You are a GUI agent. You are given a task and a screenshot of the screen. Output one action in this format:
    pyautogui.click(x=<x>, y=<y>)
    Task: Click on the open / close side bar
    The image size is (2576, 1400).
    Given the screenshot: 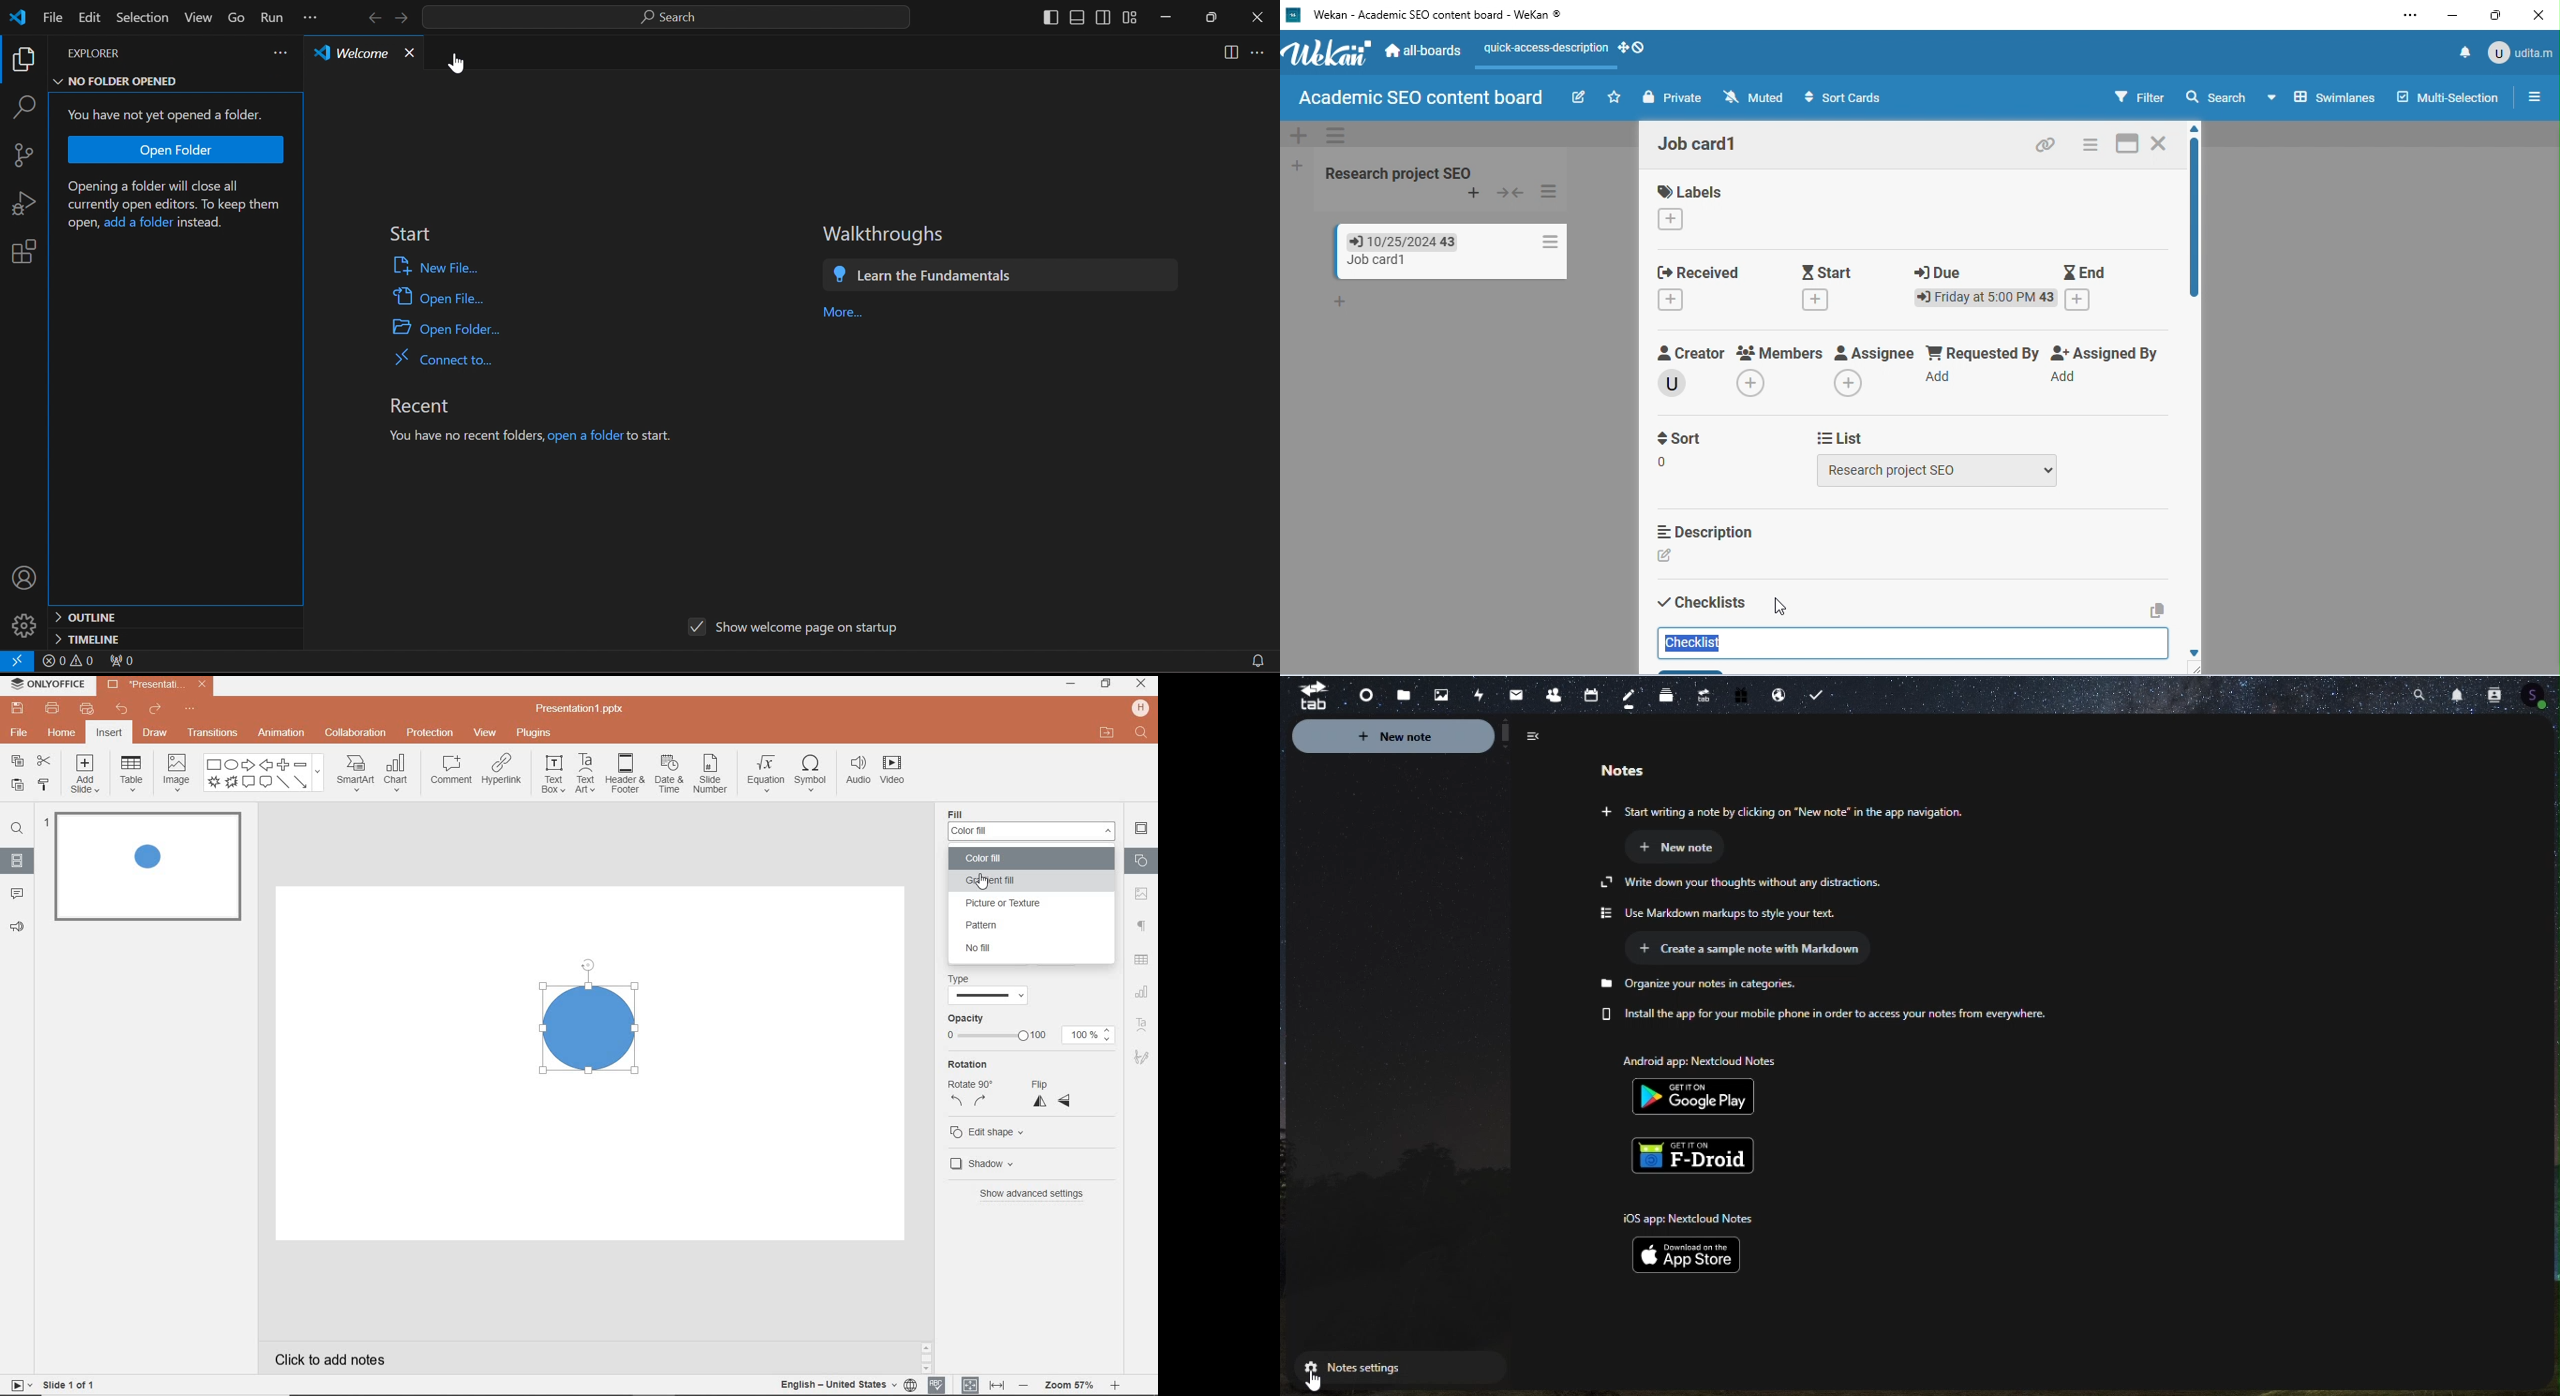 What is the action you would take?
    pyautogui.click(x=2533, y=96)
    